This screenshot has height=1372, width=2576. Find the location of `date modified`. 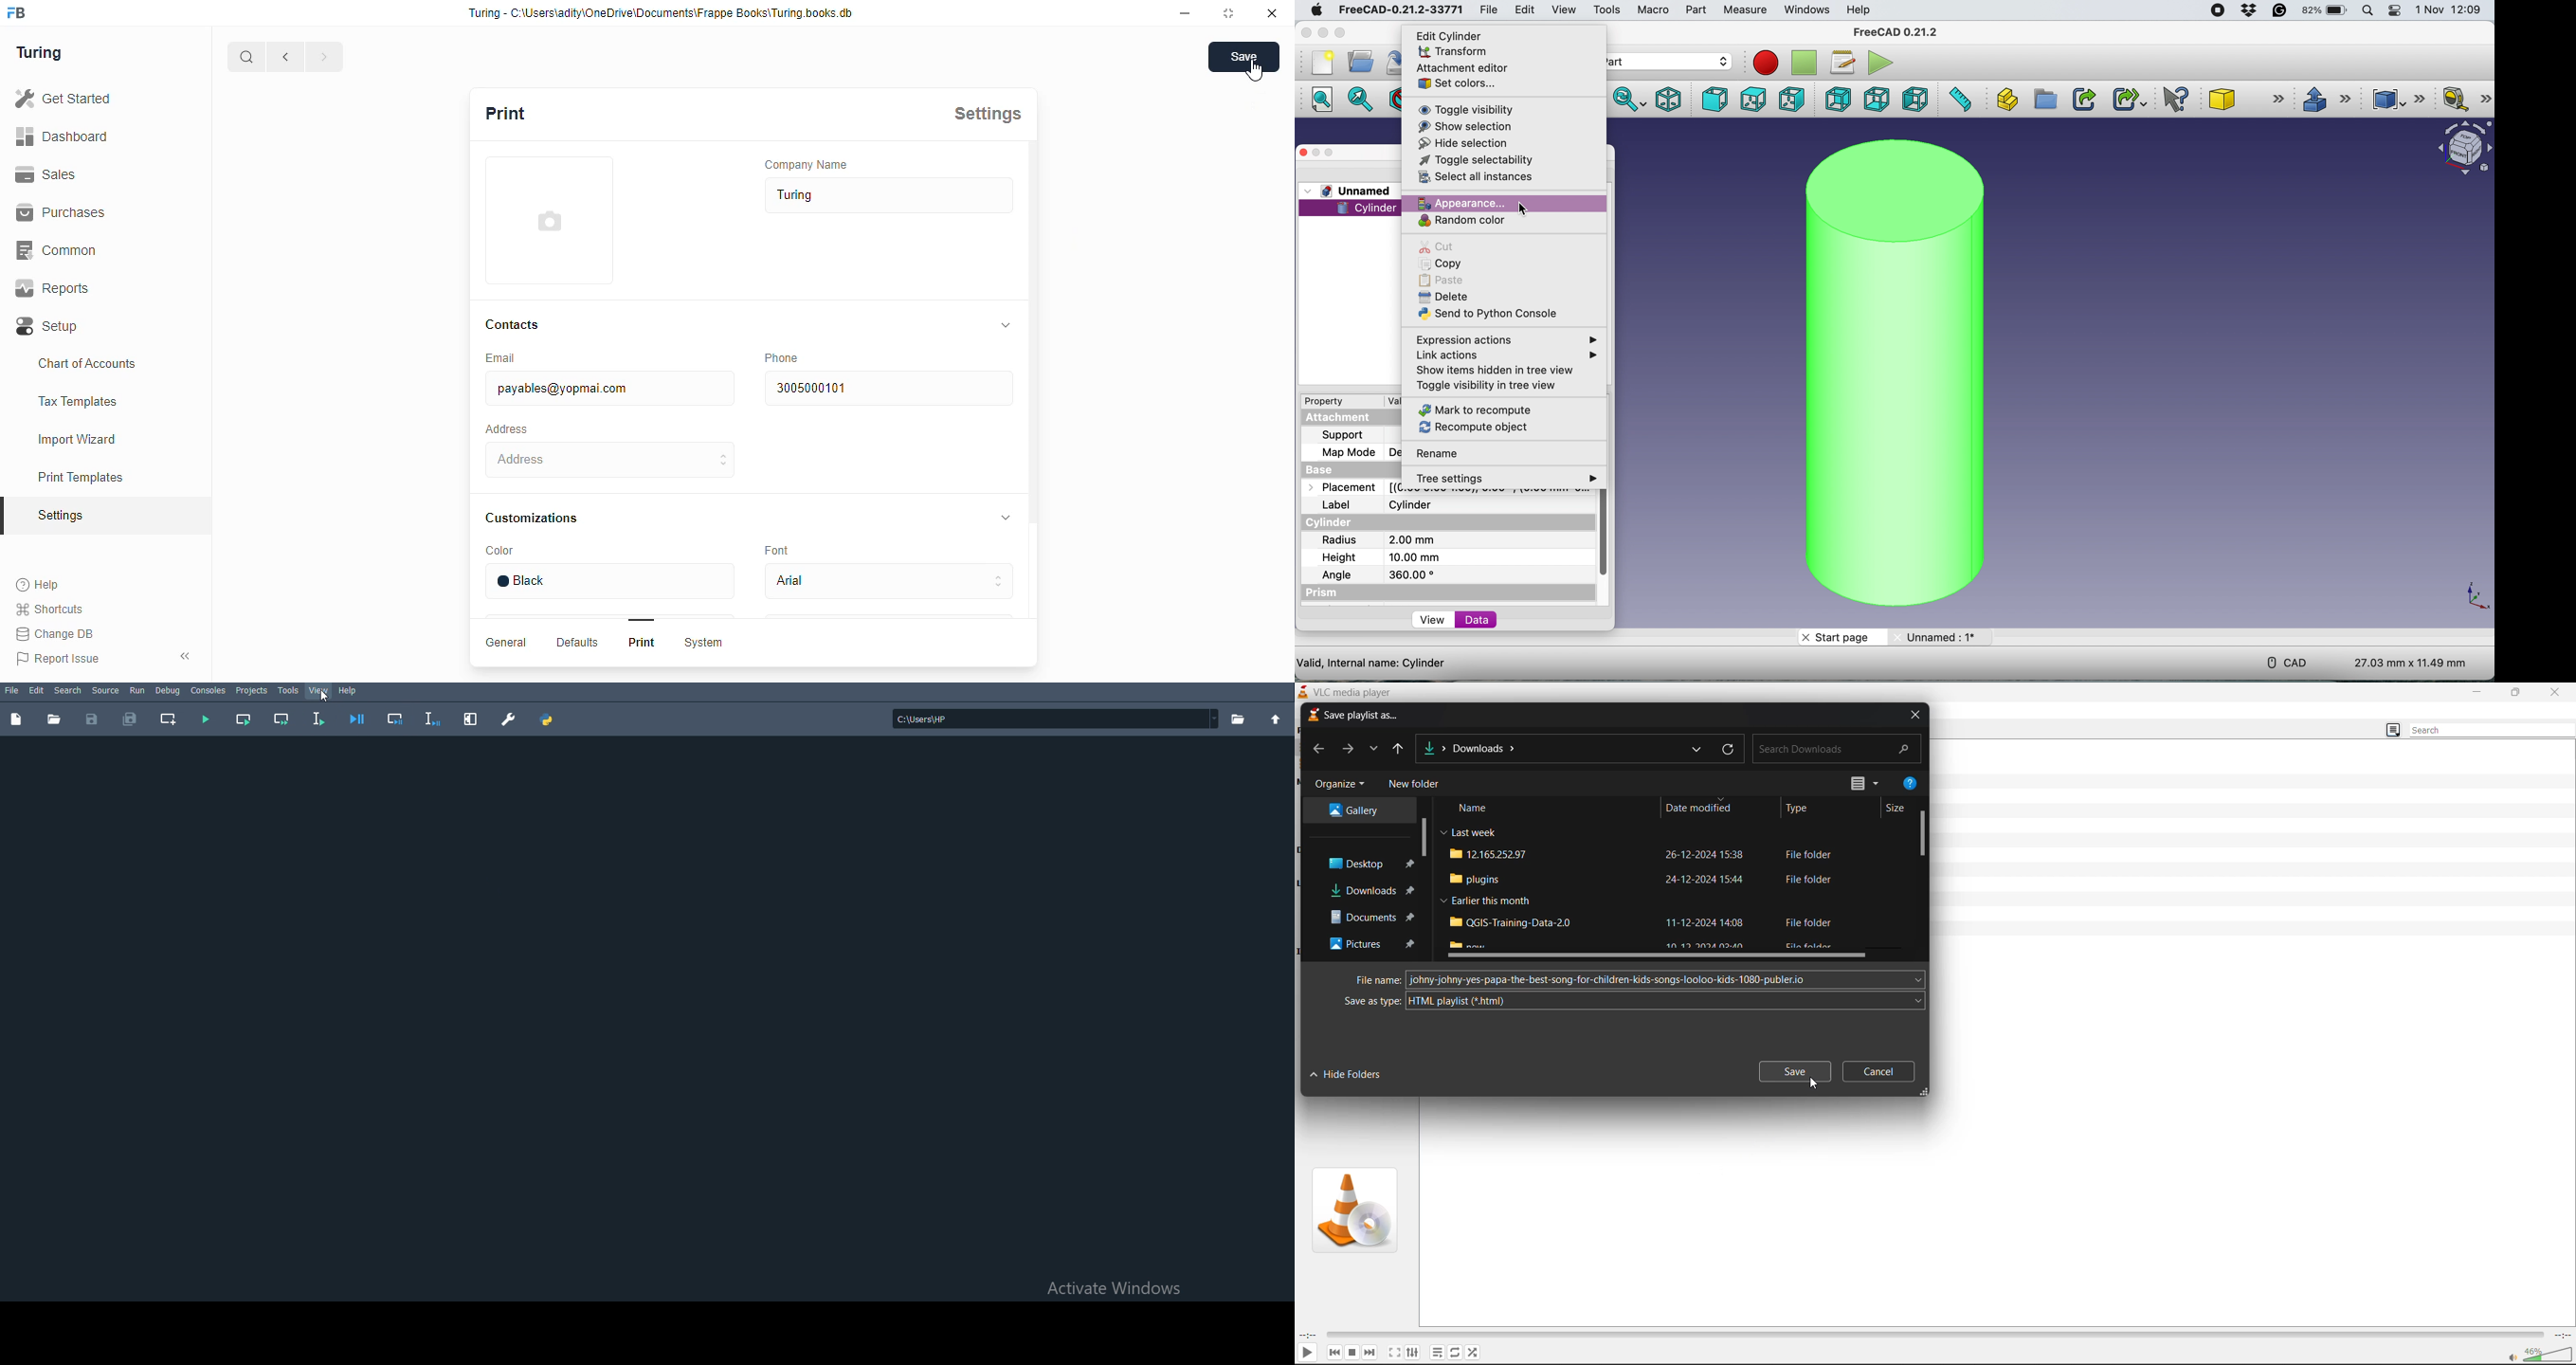

date modified is located at coordinates (1698, 807).